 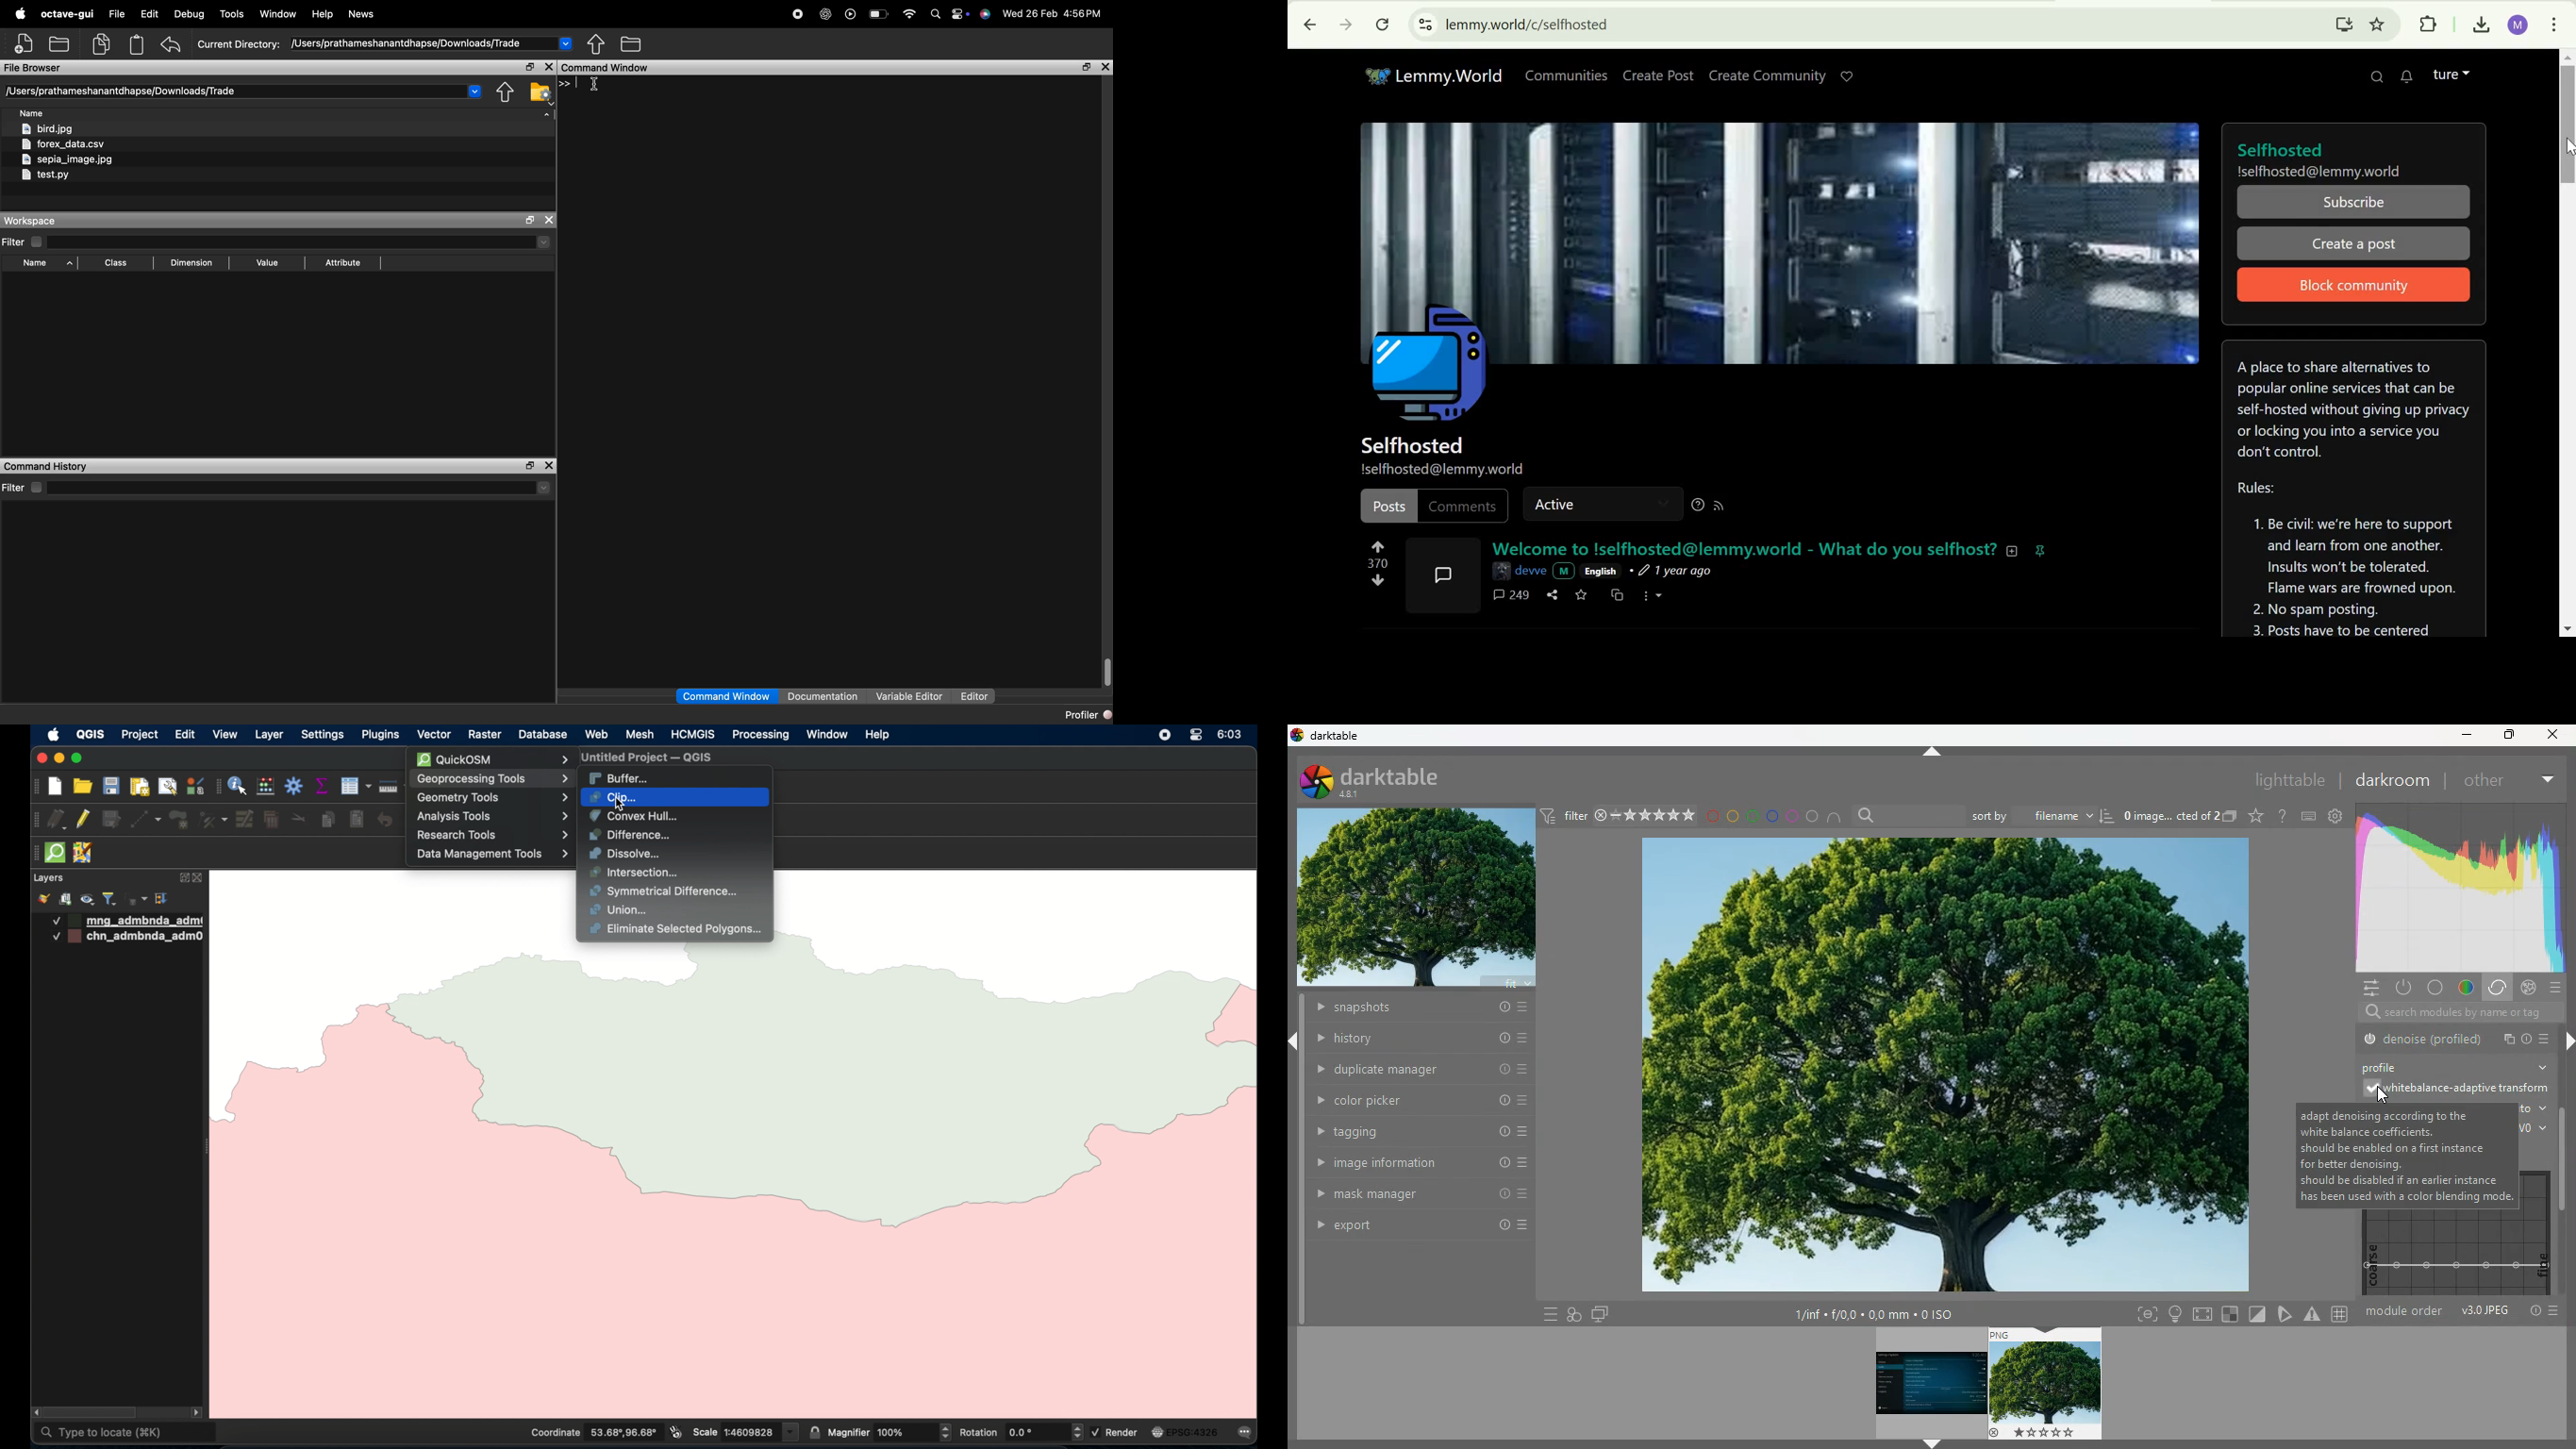 I want to click on QGIS, so click(x=90, y=734).